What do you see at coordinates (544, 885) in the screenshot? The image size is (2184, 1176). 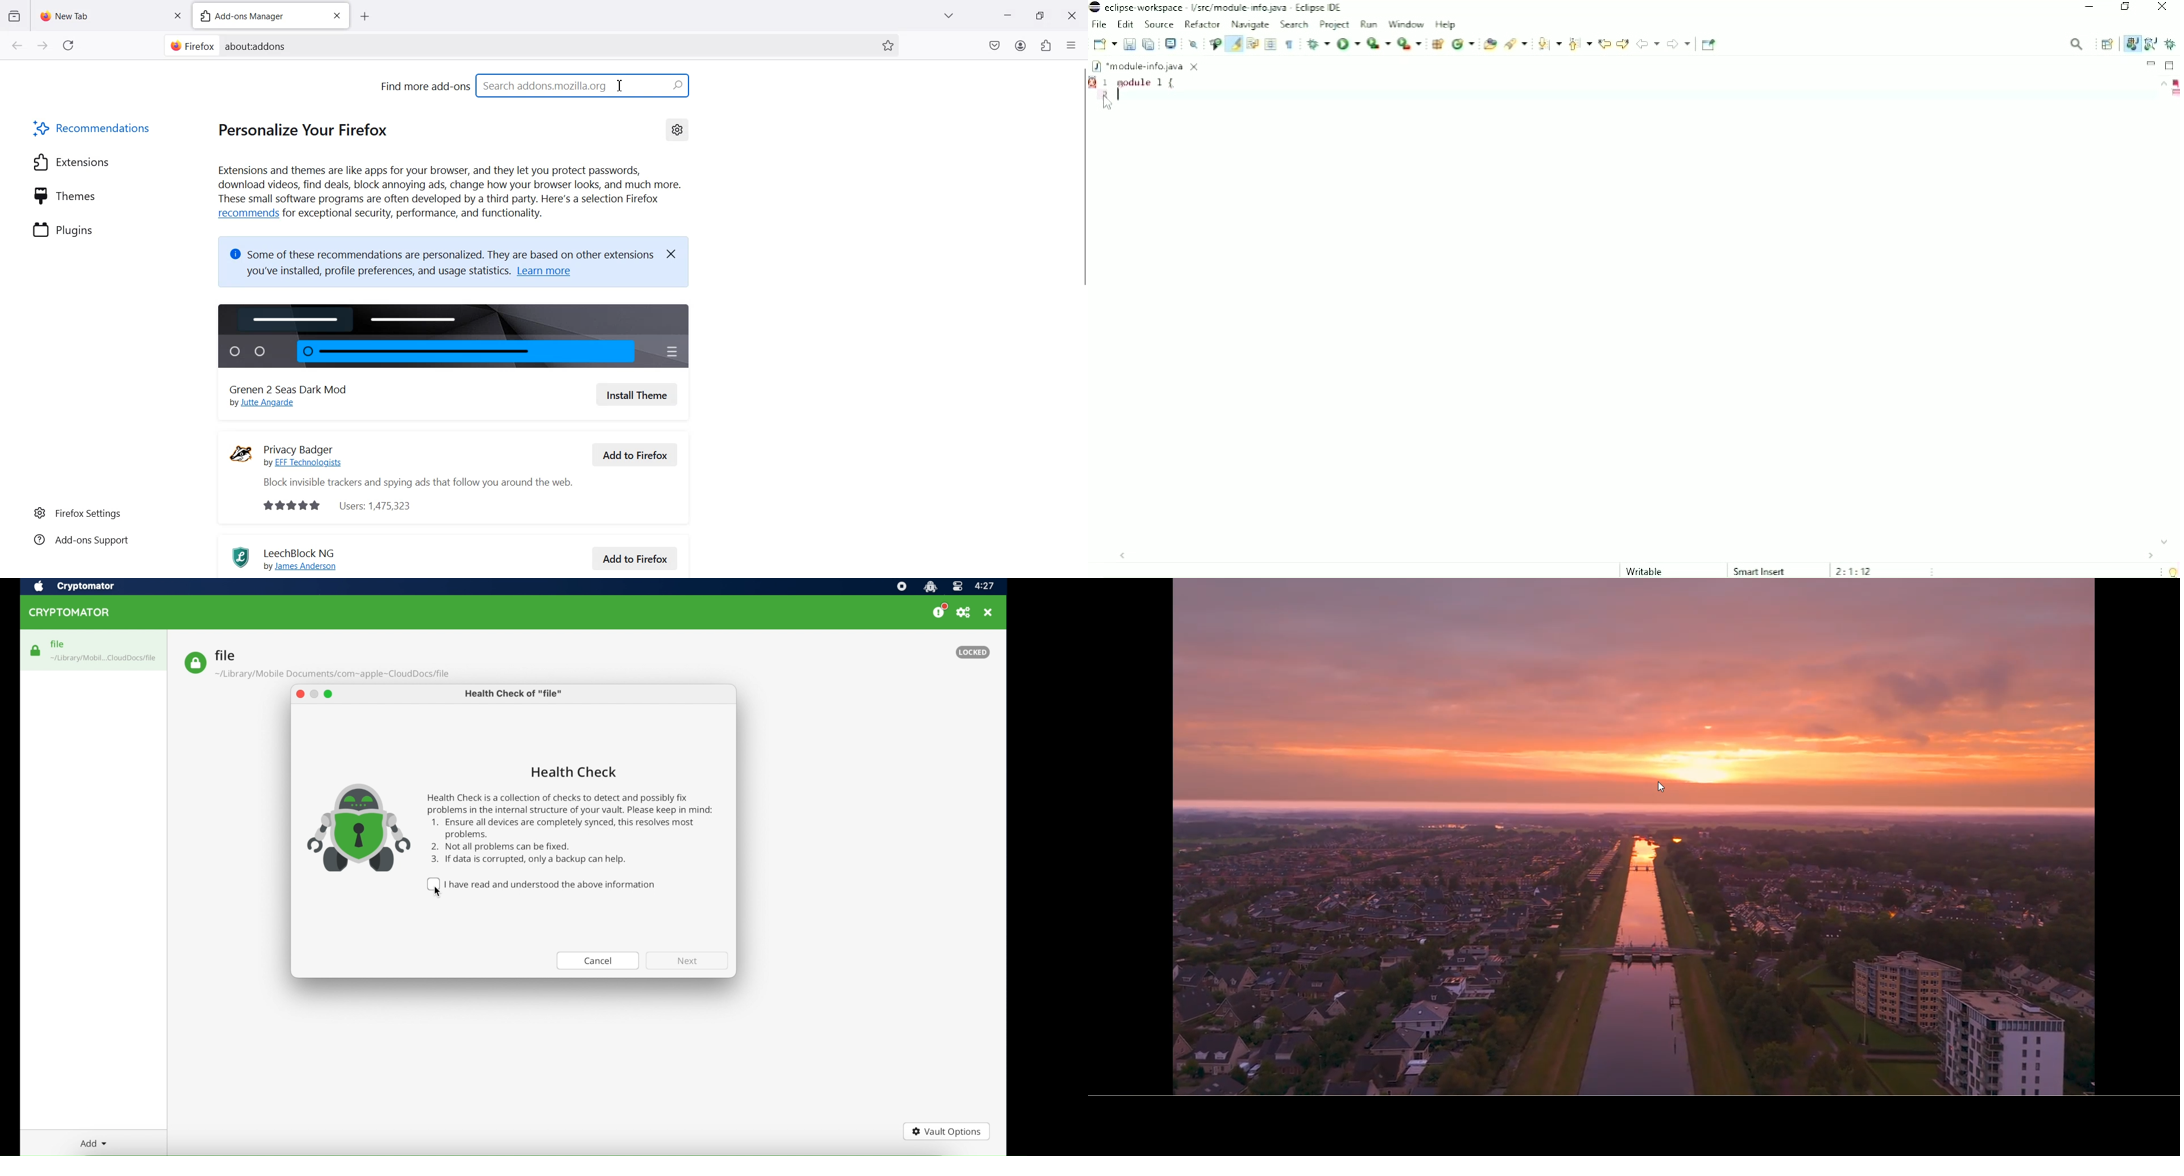 I see `I have read and understood the above information` at bounding box center [544, 885].